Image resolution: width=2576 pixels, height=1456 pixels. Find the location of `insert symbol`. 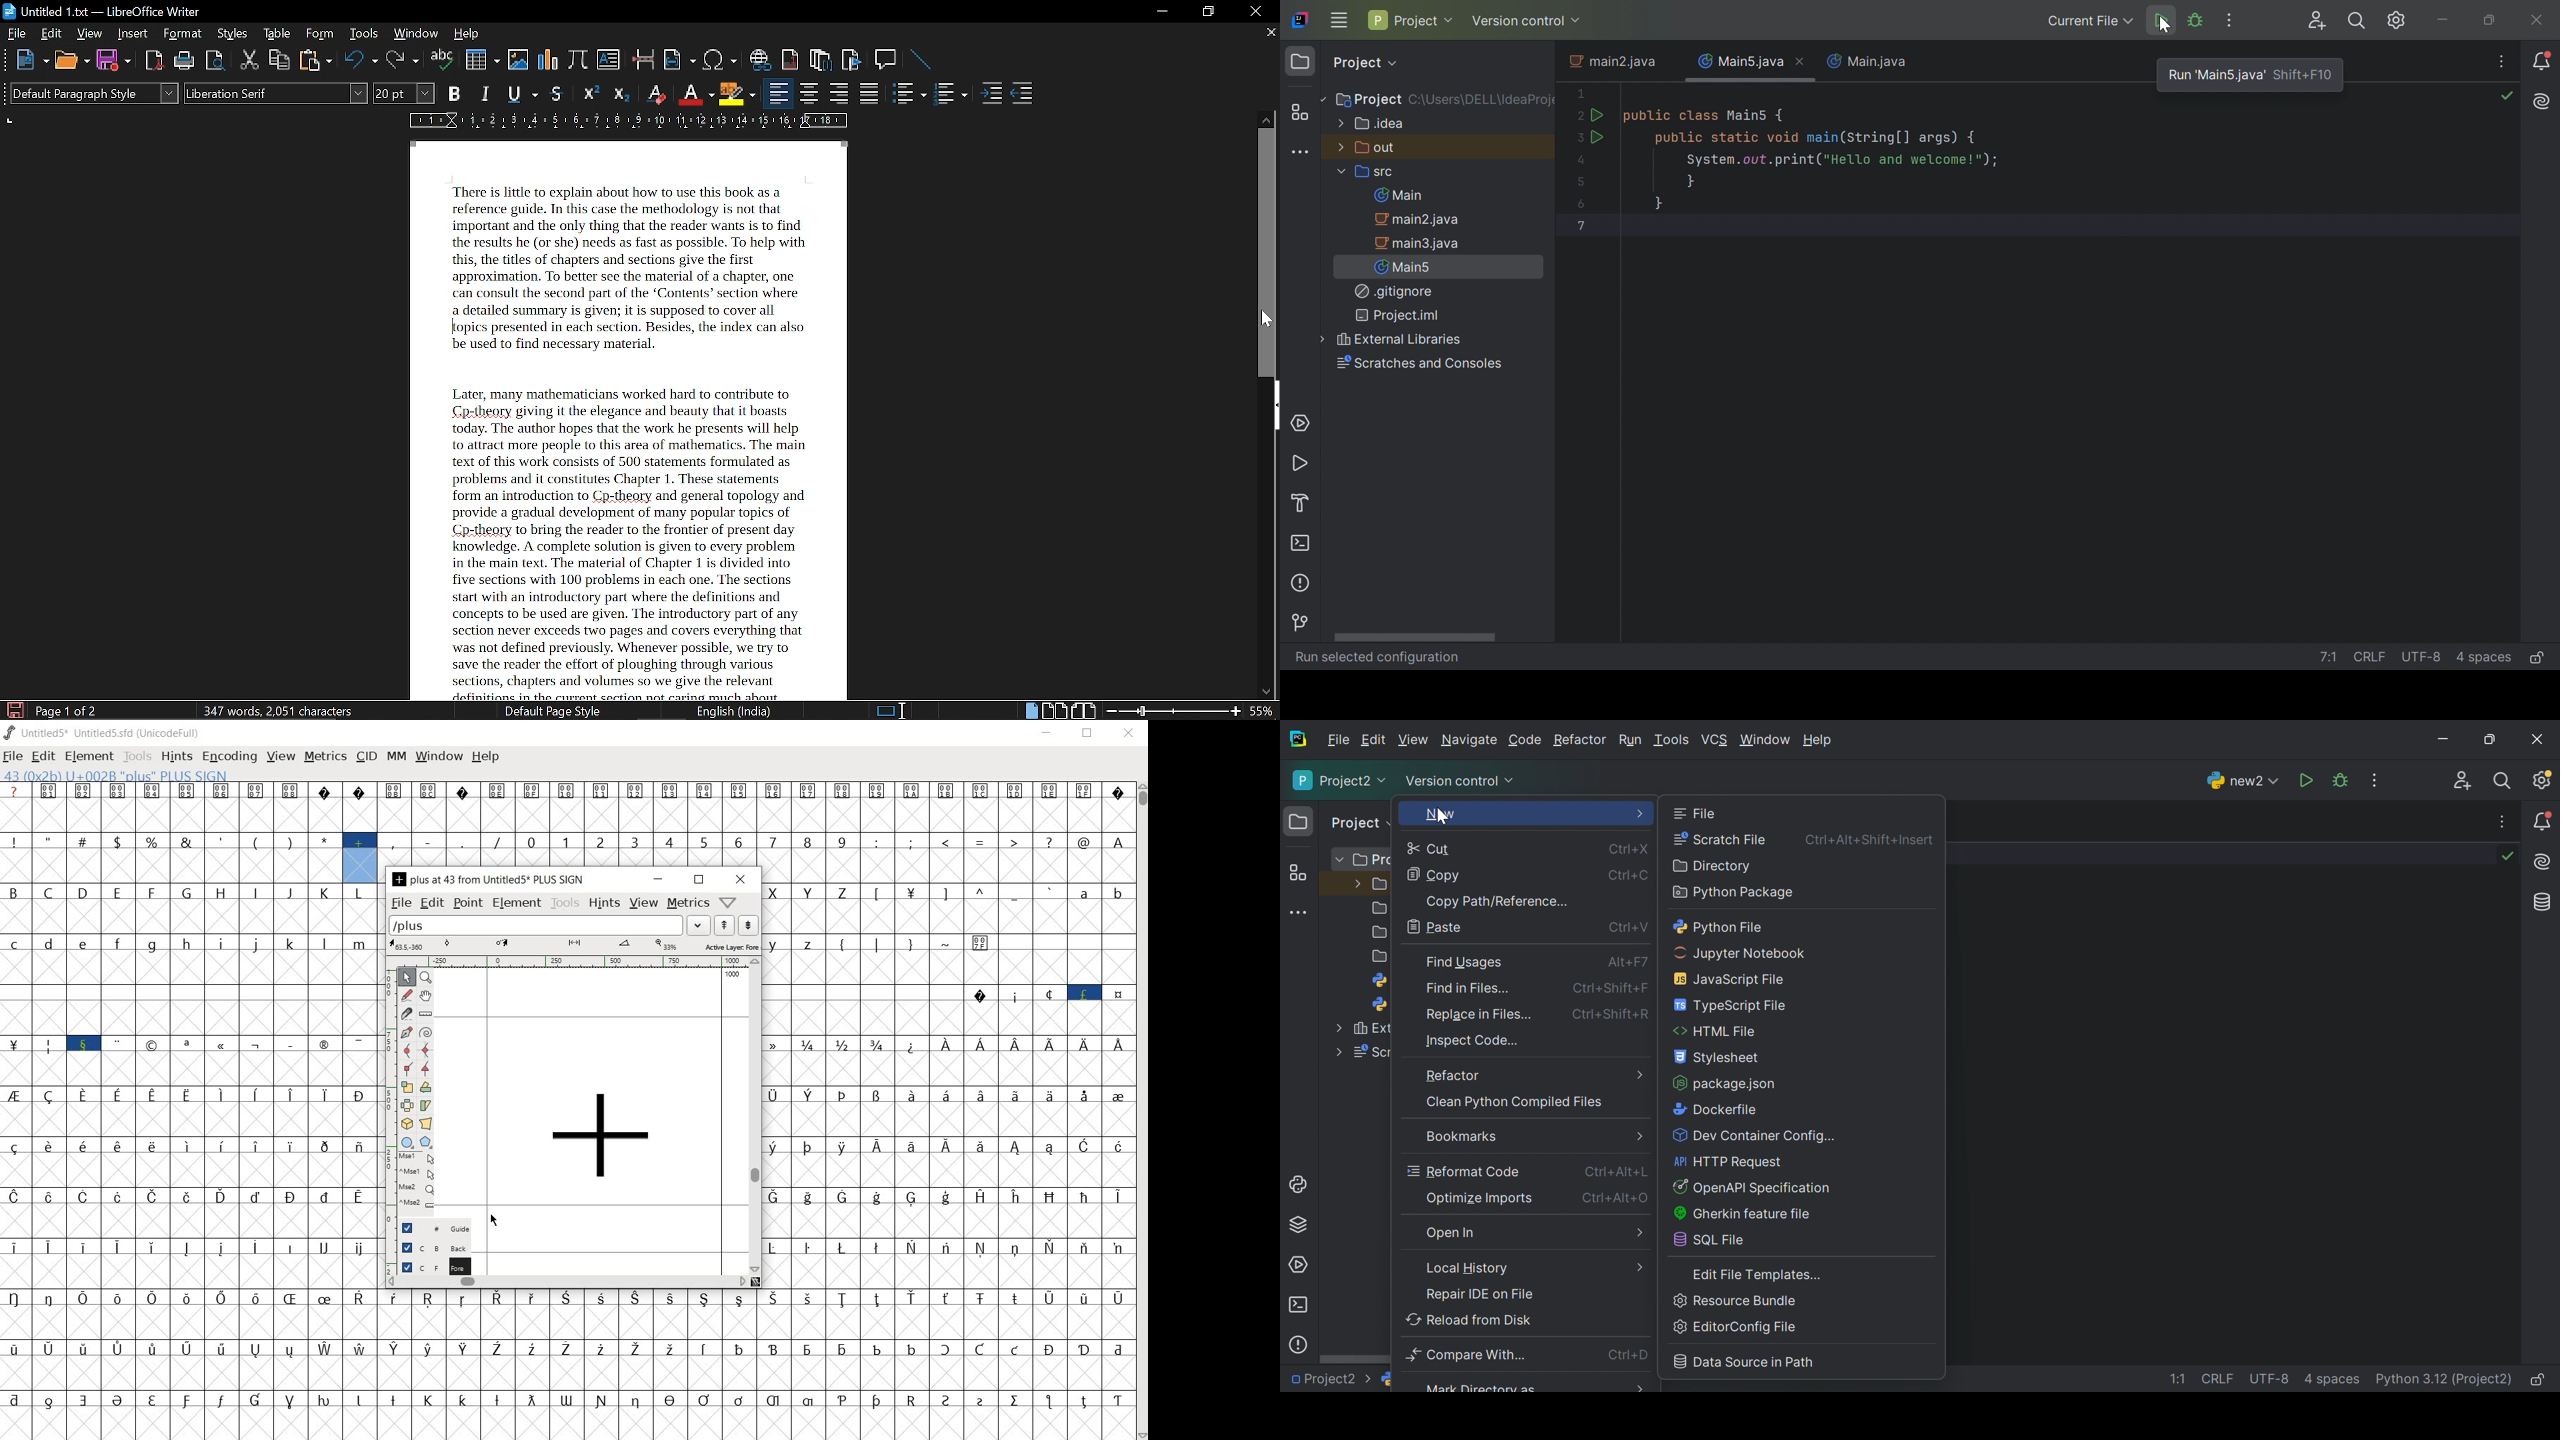

insert symbol is located at coordinates (719, 61).